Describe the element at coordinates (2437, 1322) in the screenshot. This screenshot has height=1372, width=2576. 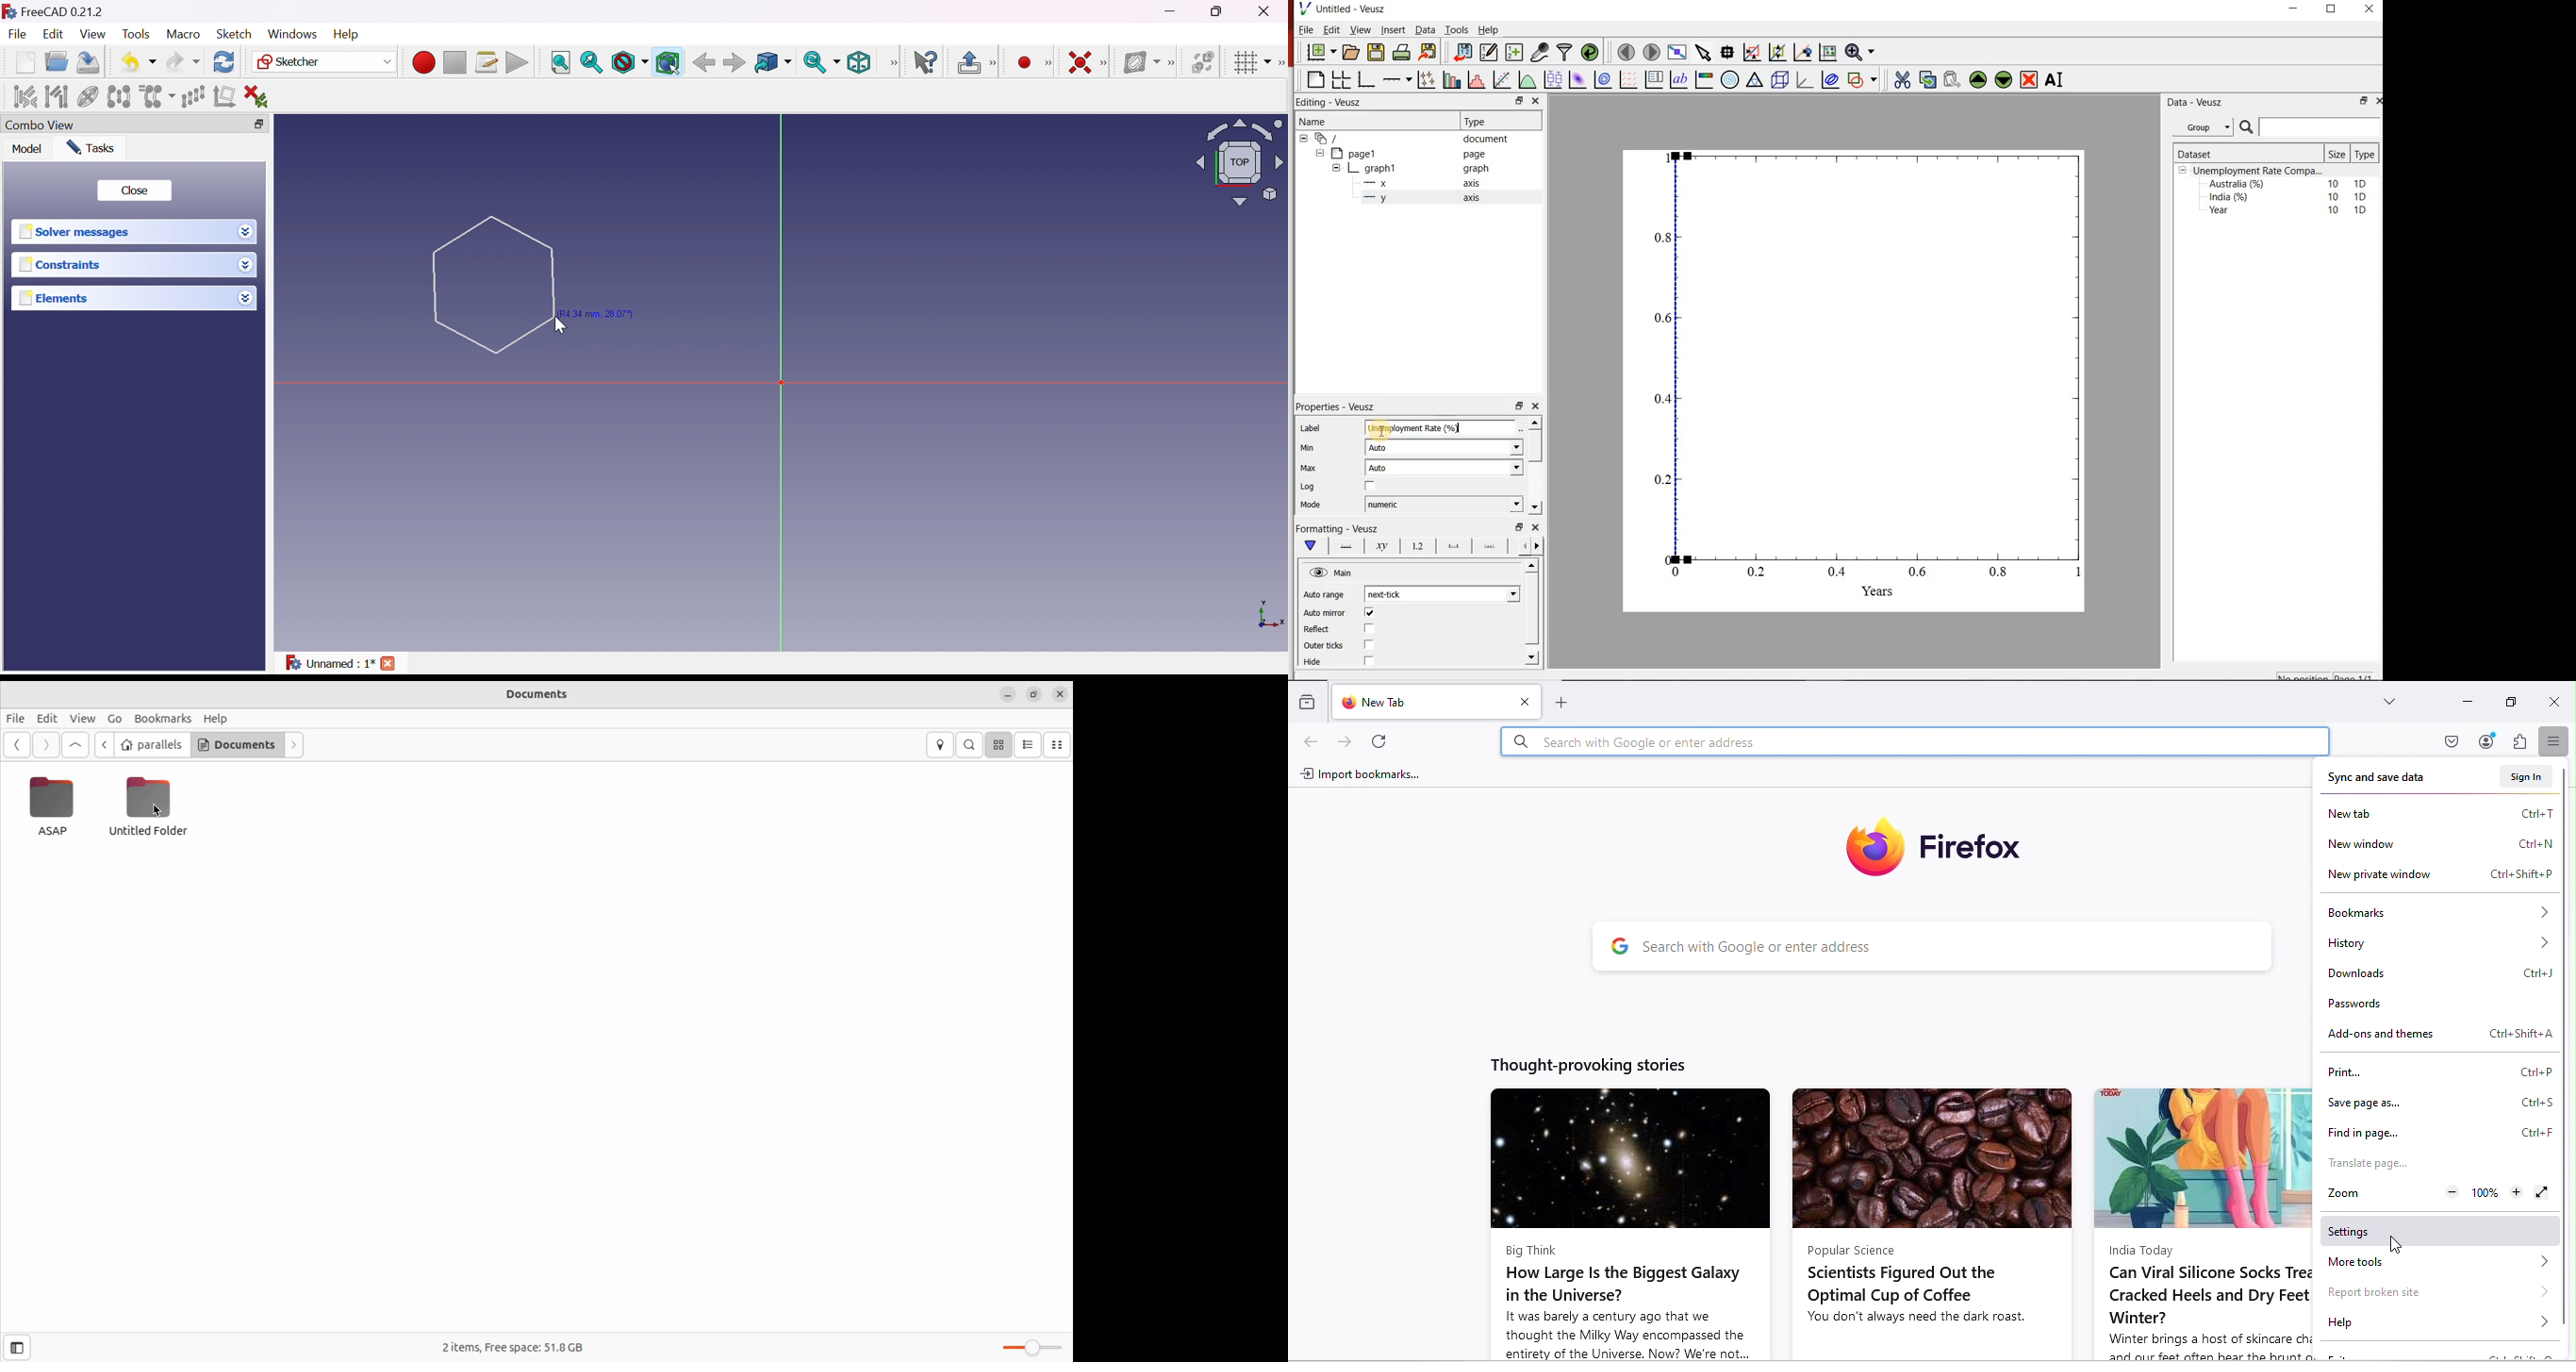
I see `Help` at that location.